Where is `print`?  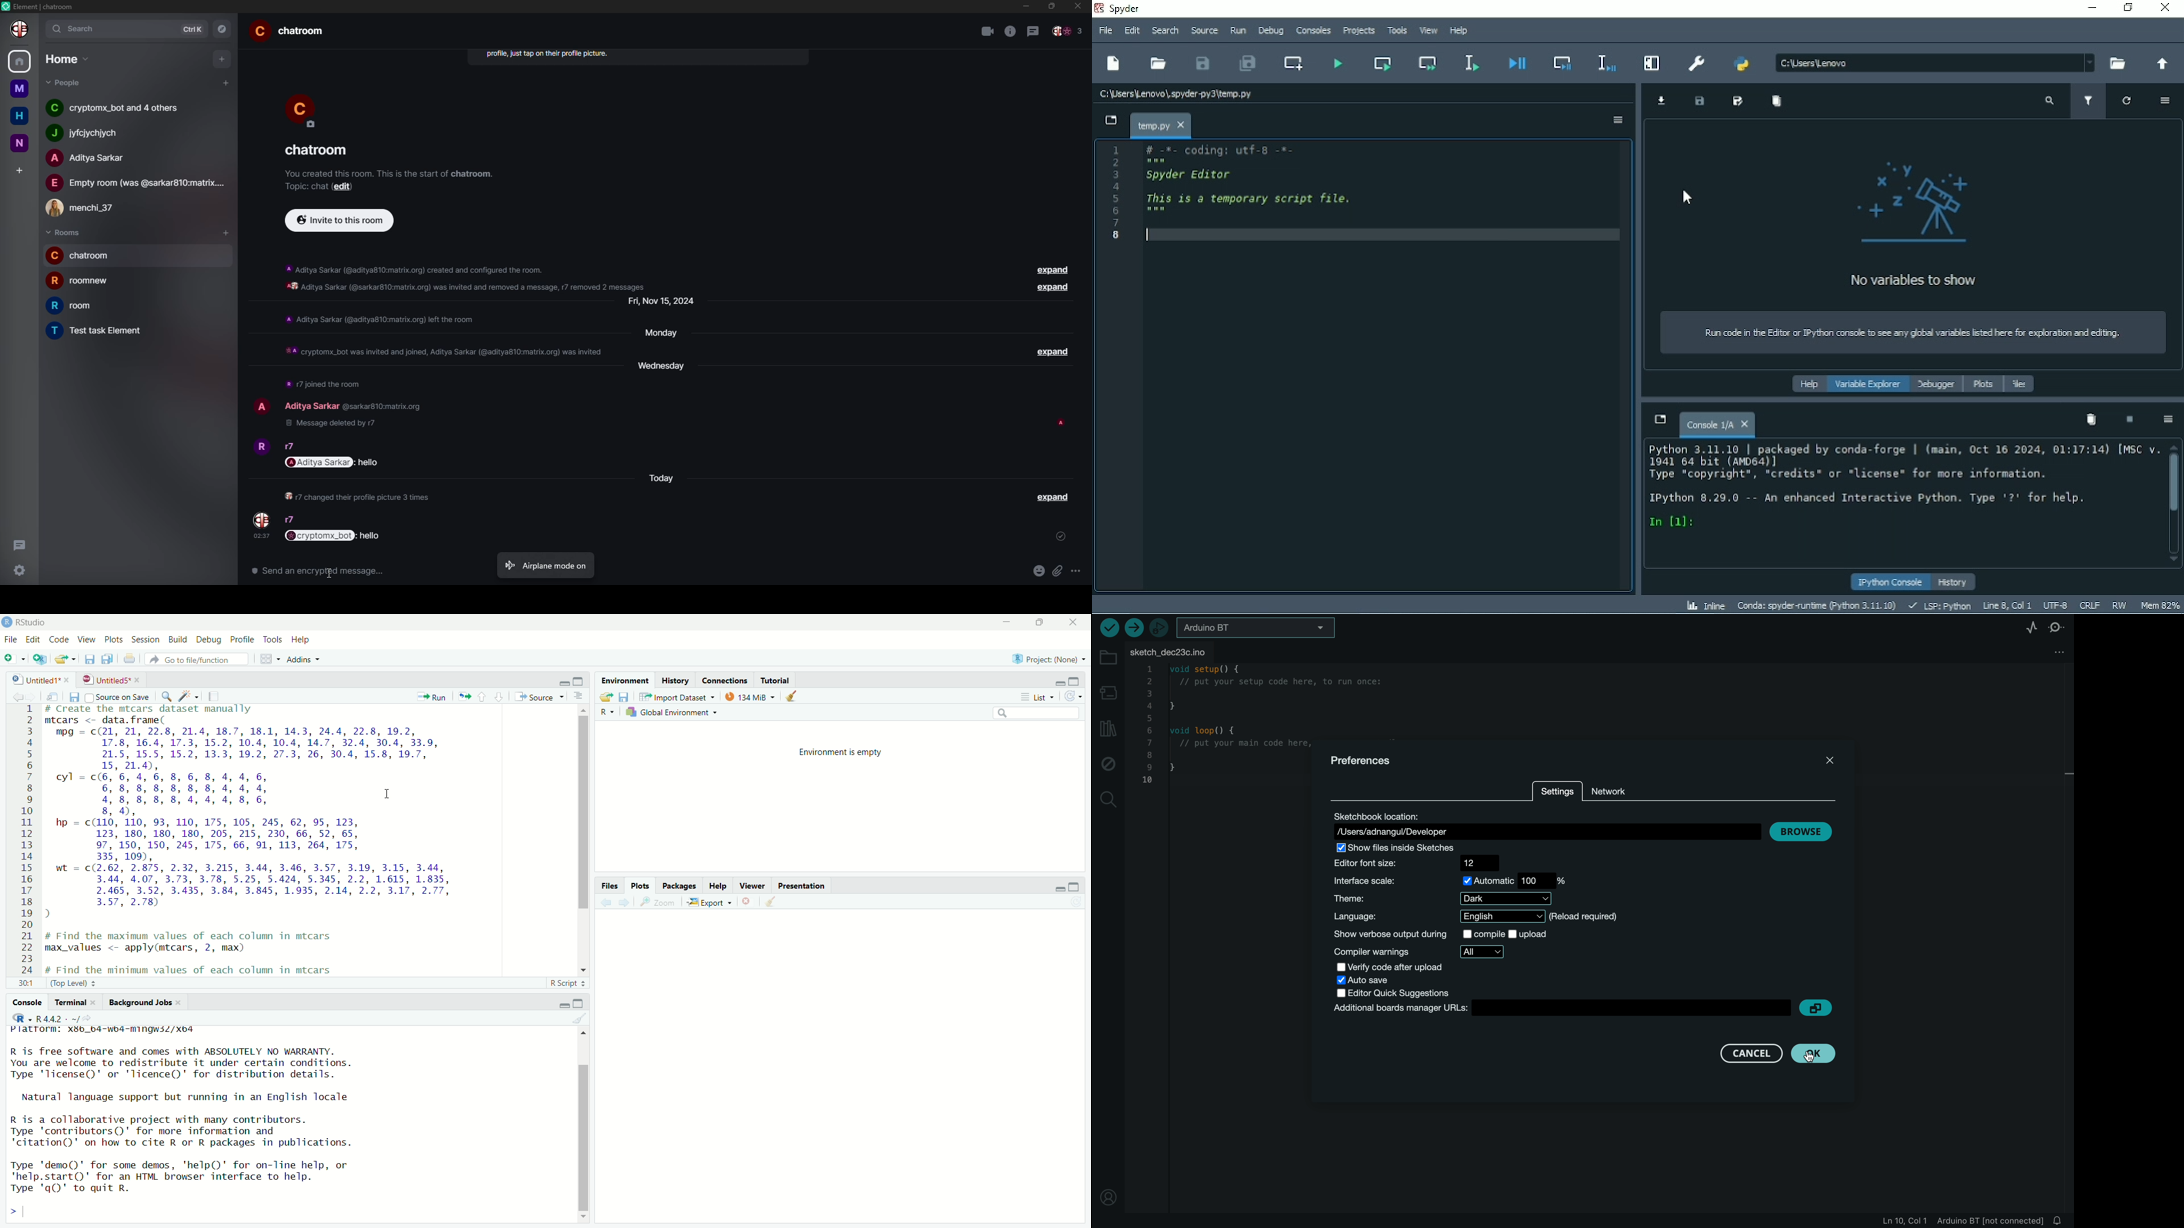
print is located at coordinates (129, 658).